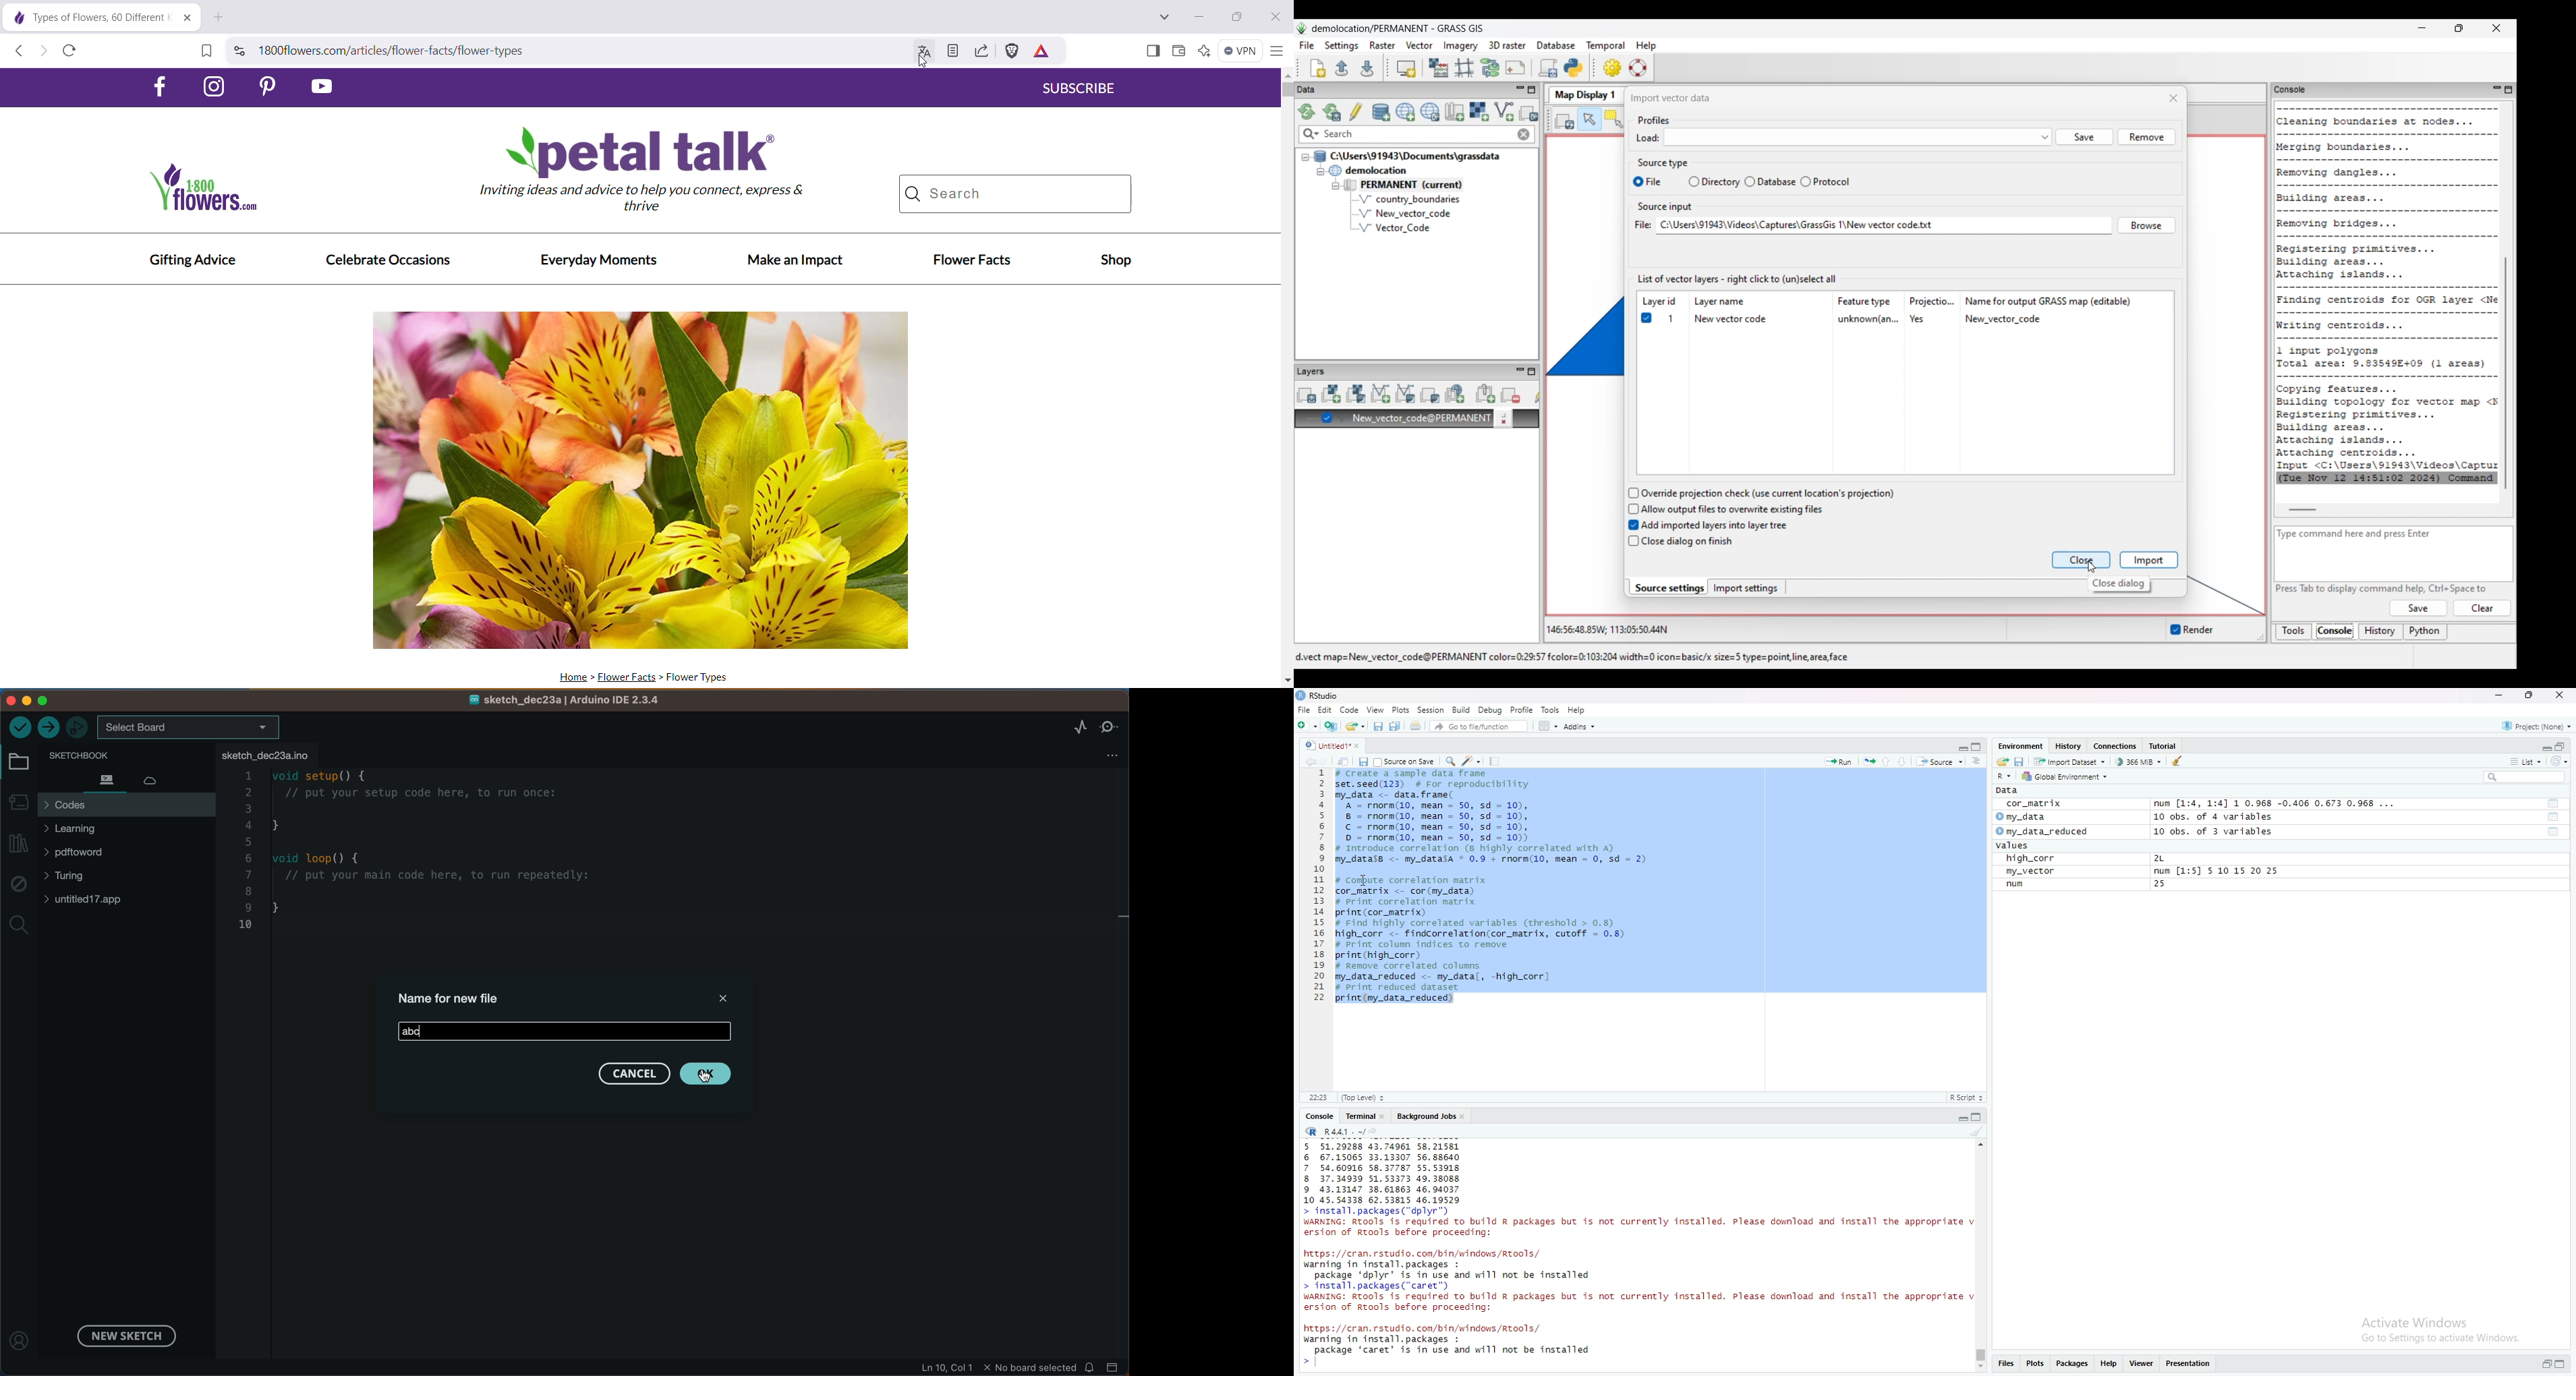 This screenshot has width=2576, height=1400. I want to click on Session , so click(1431, 710).